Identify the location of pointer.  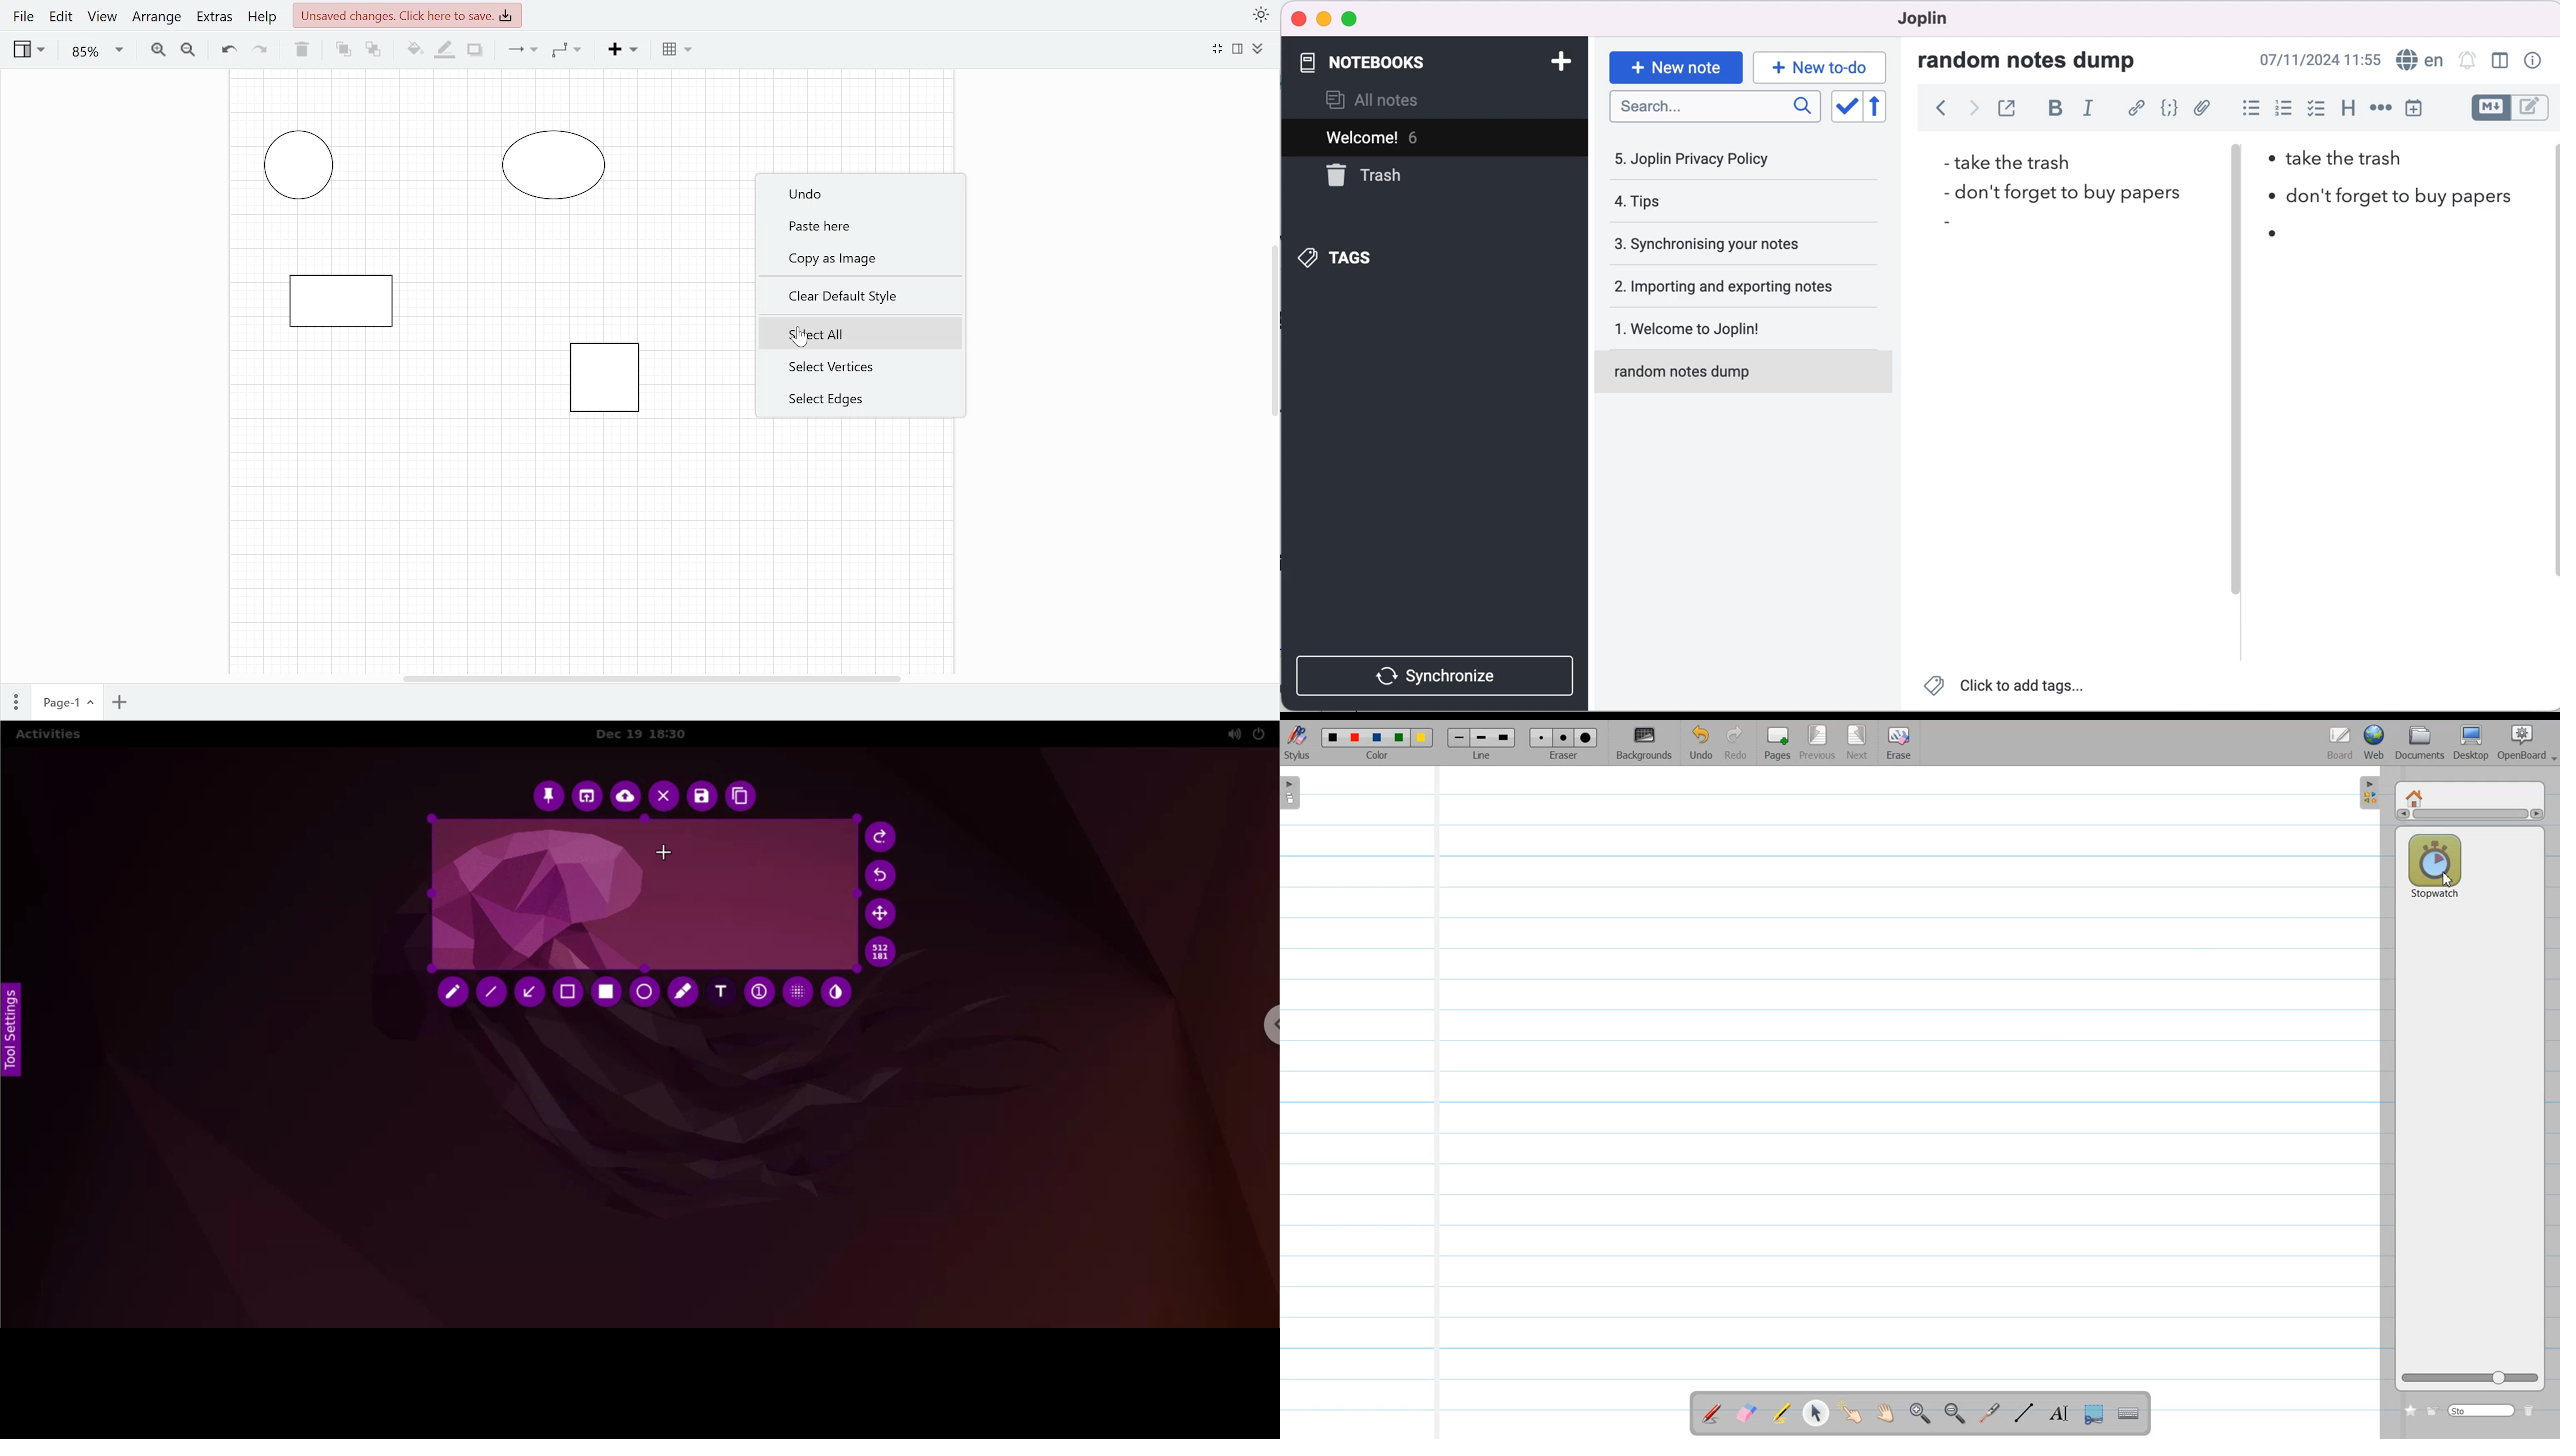
(803, 336).